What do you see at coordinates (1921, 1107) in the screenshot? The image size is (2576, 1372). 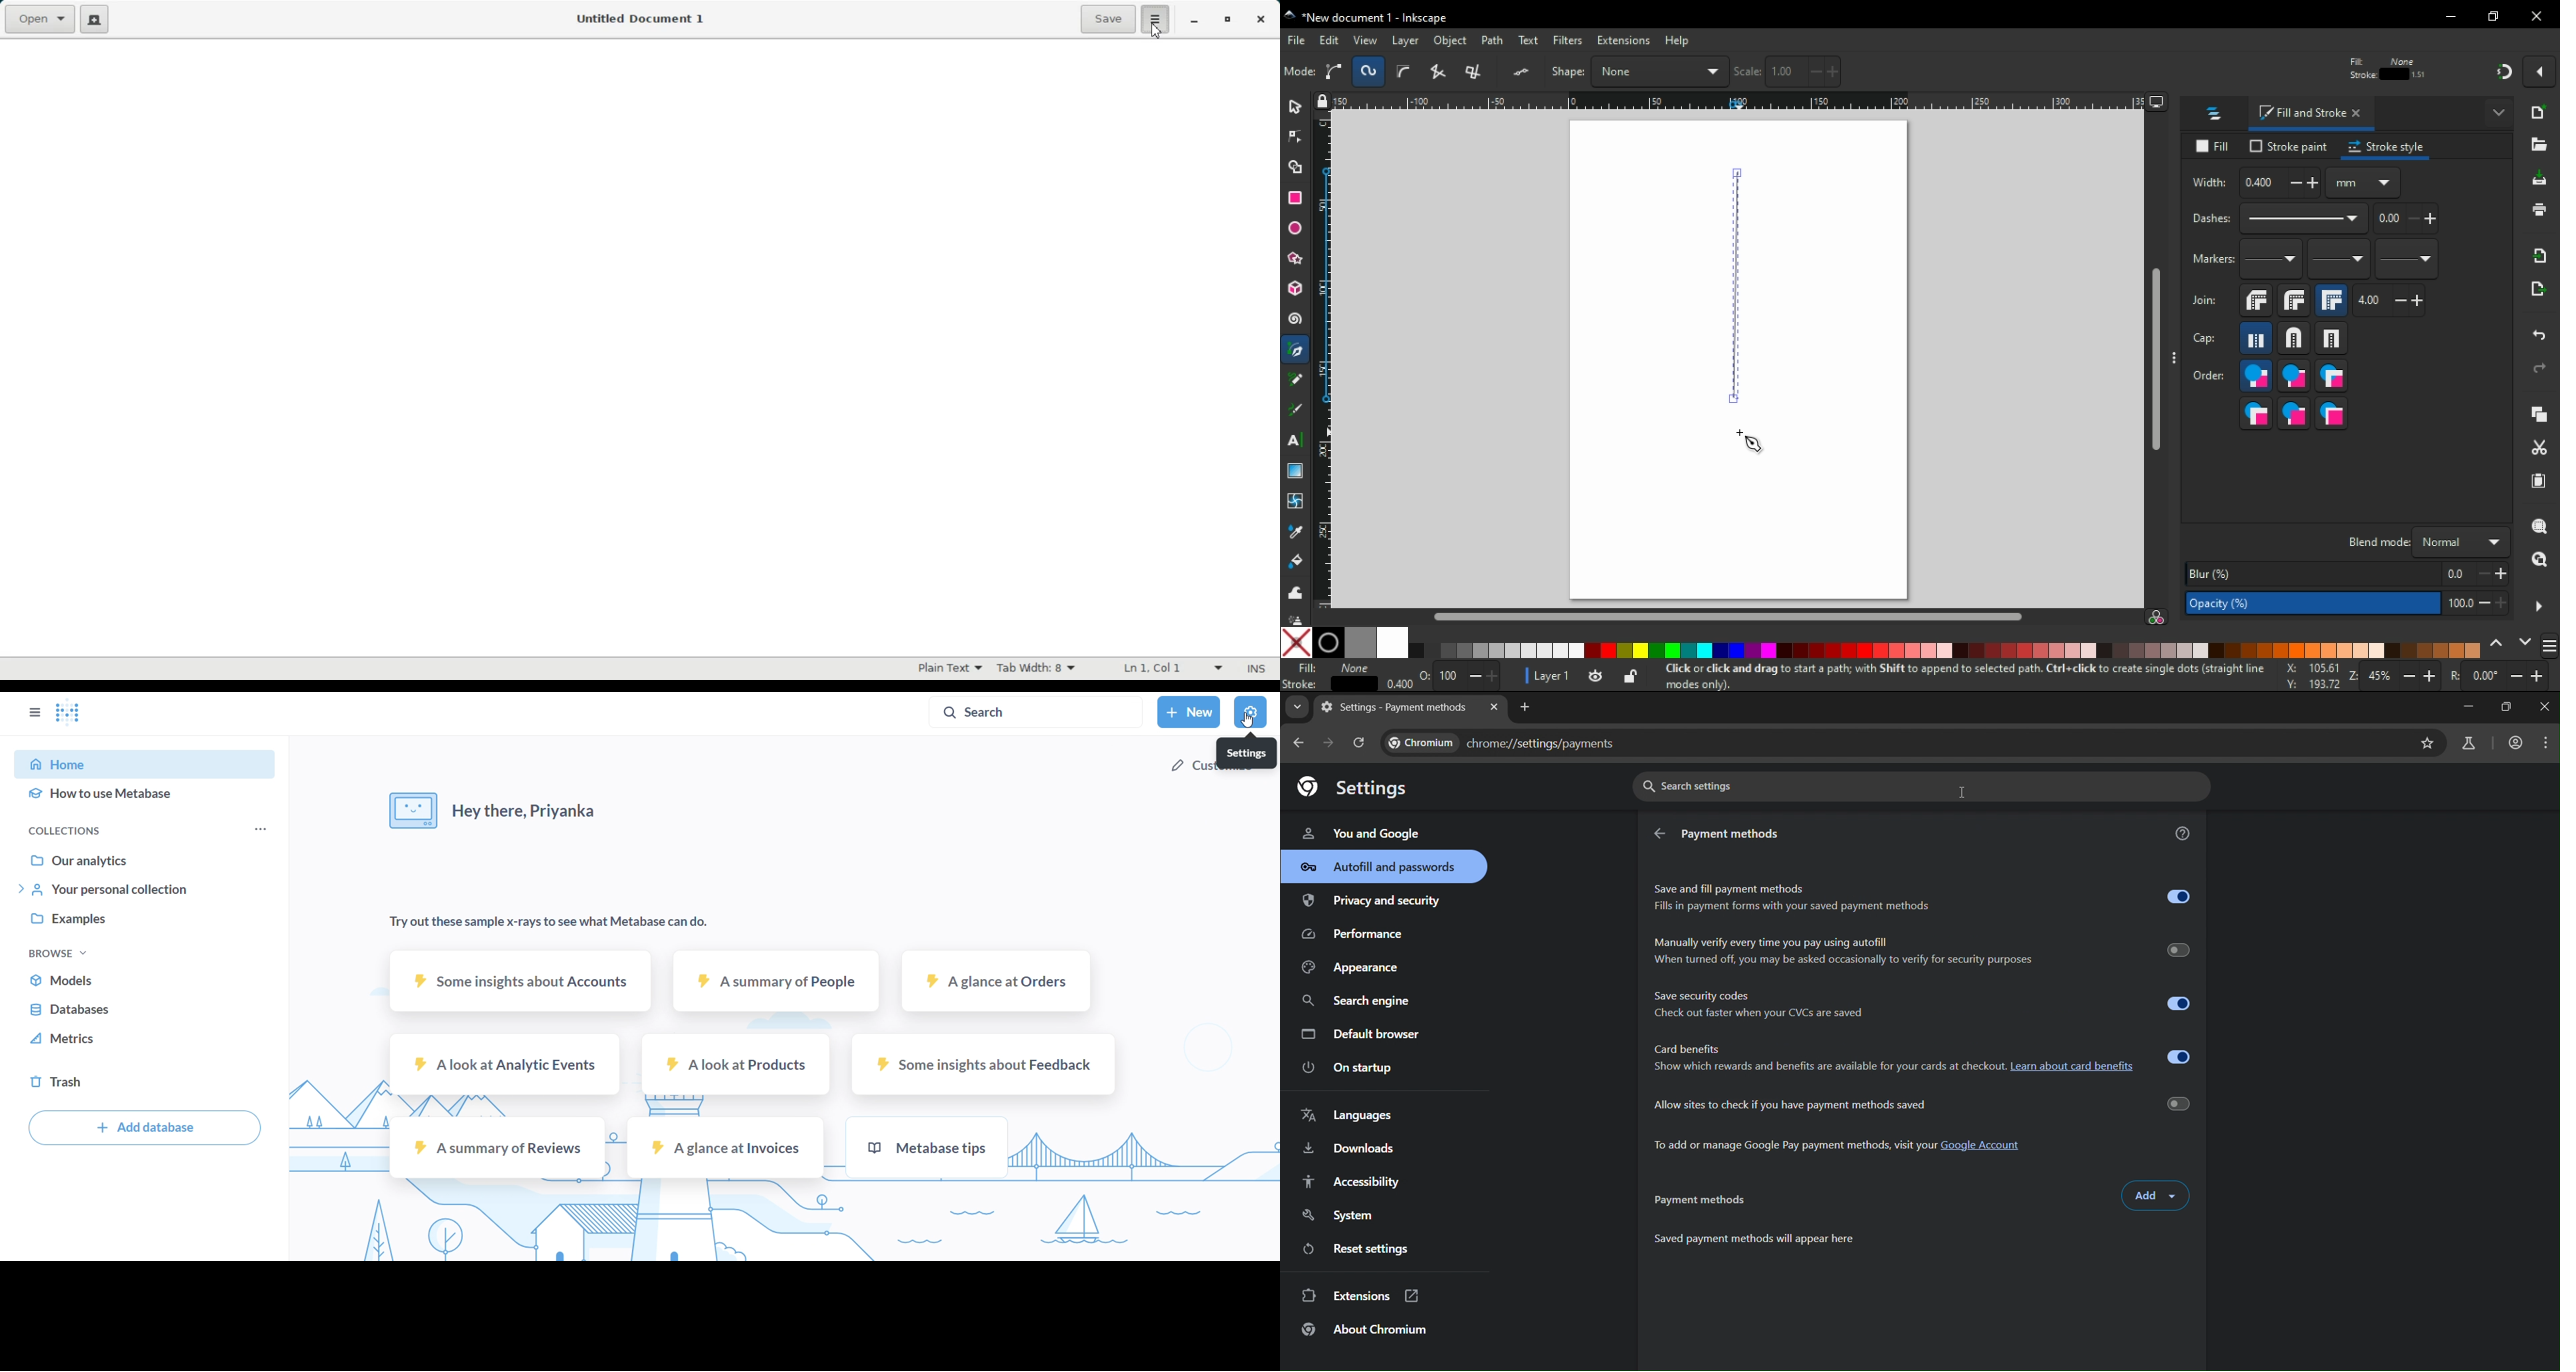 I see `allow sites to check if you have payment methods saved` at bounding box center [1921, 1107].